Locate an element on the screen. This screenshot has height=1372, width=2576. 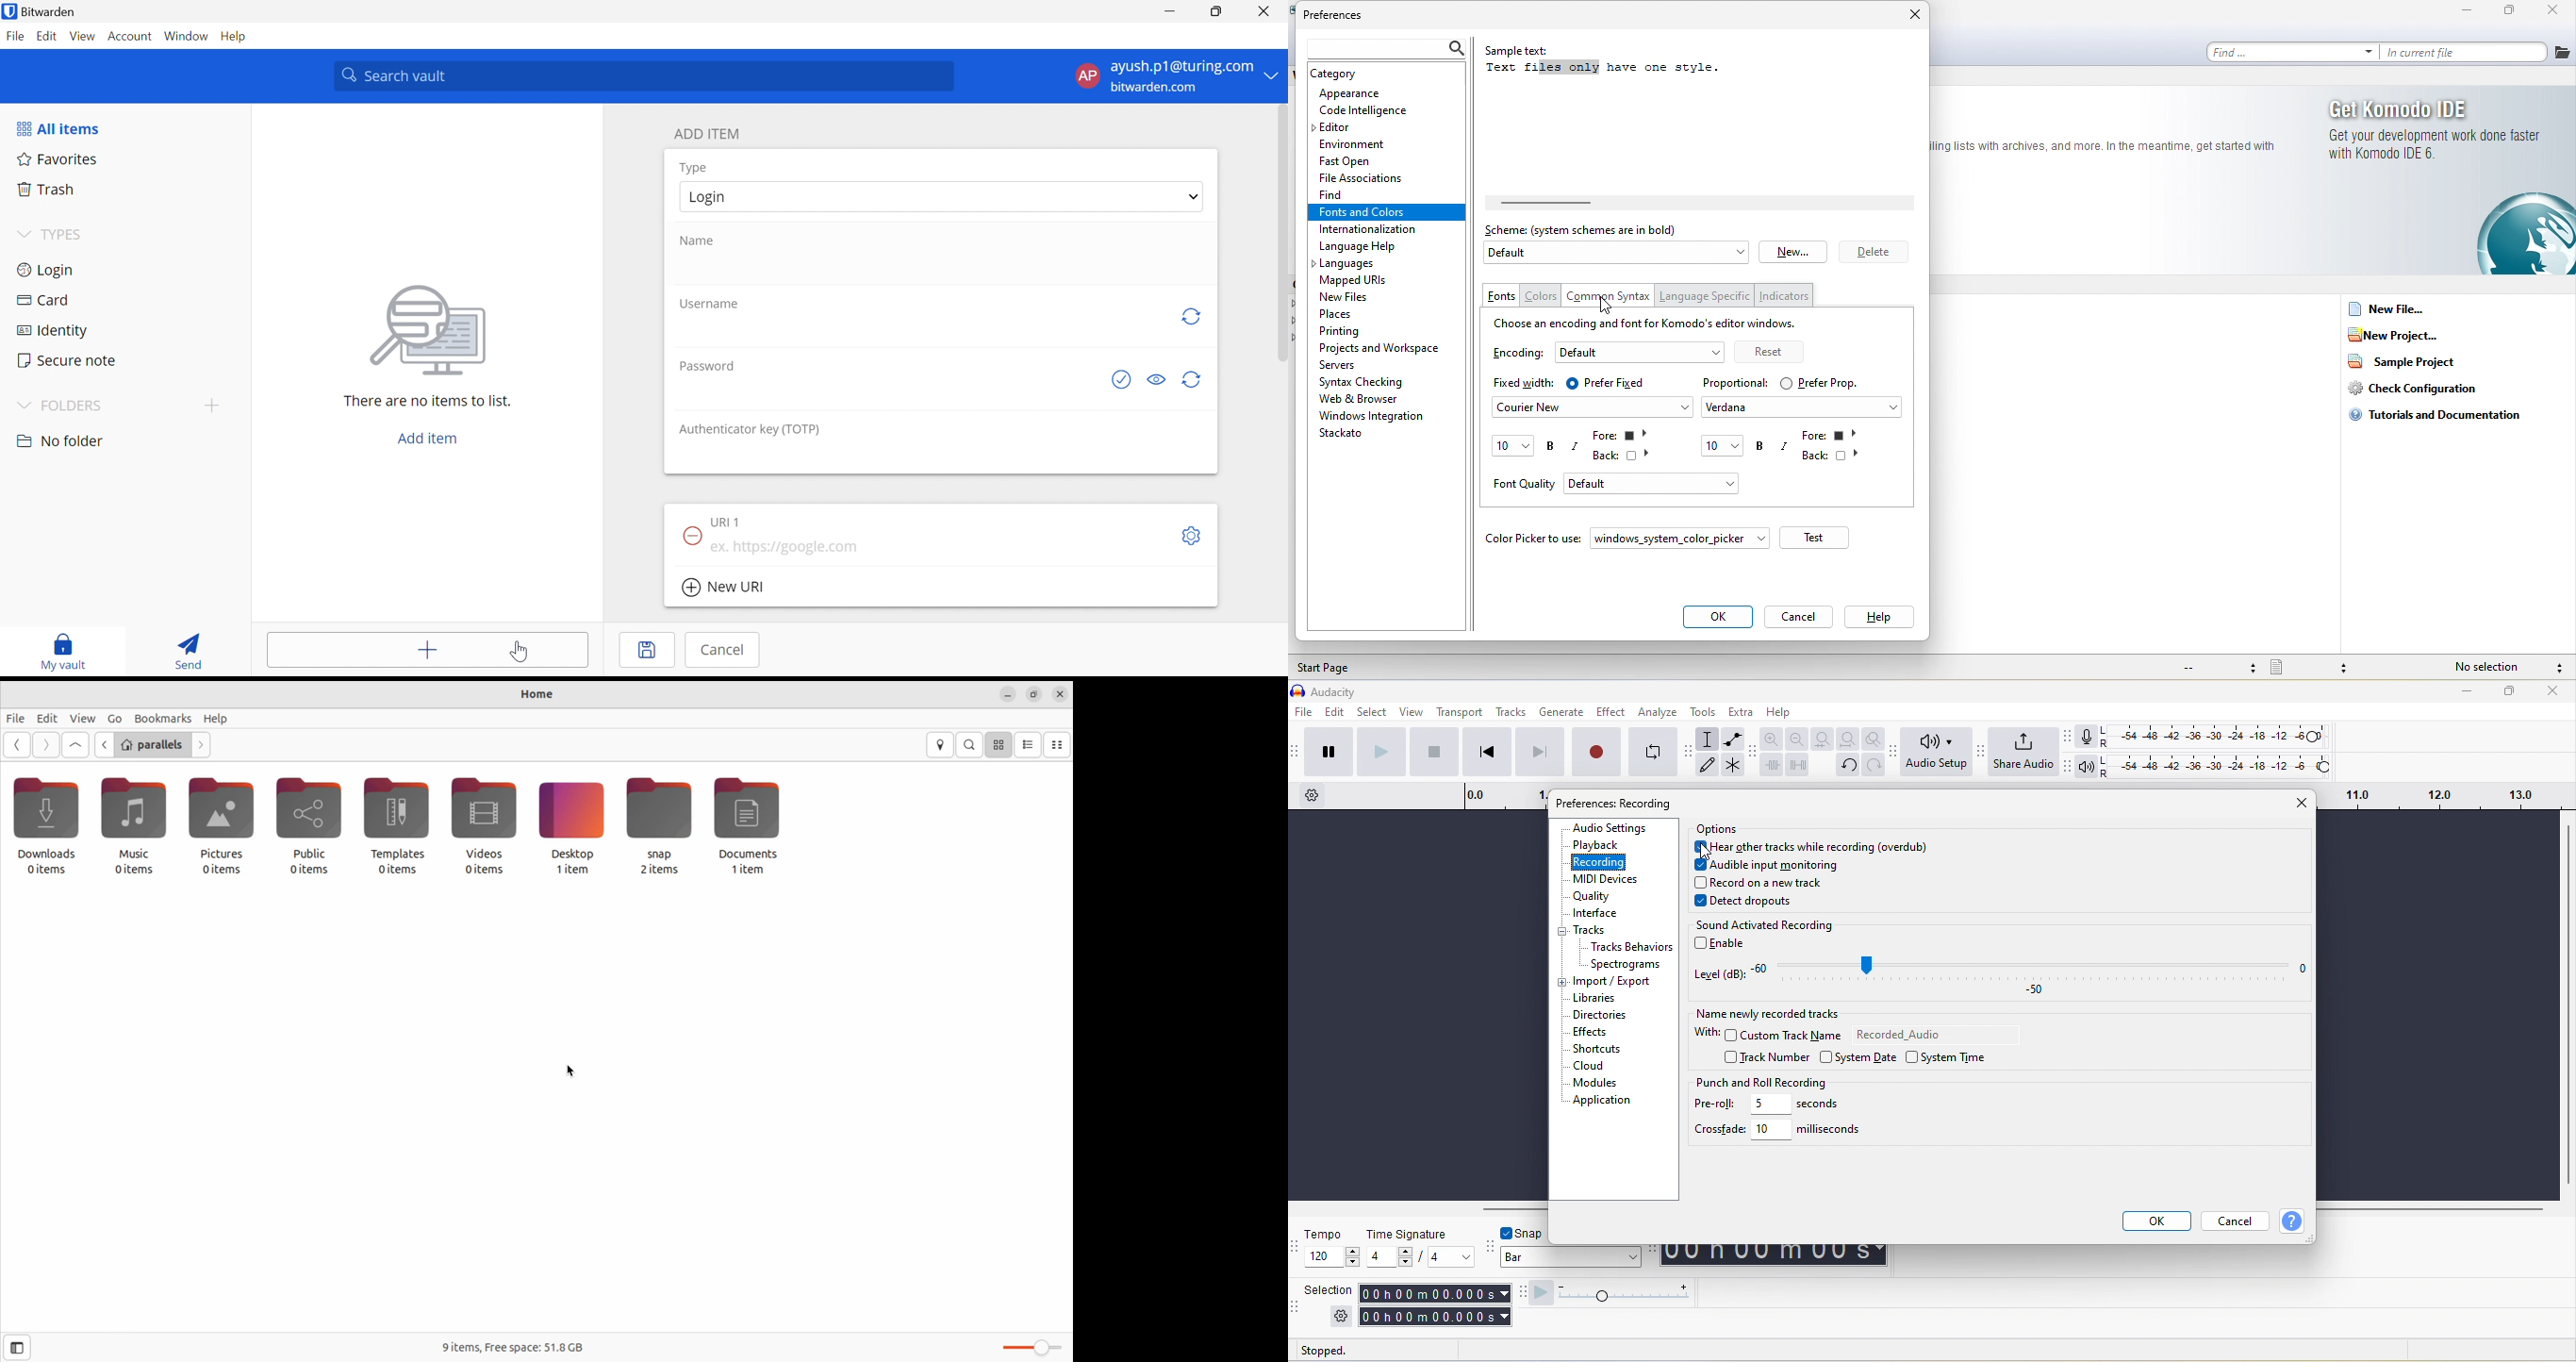
Send is located at coordinates (188, 650).